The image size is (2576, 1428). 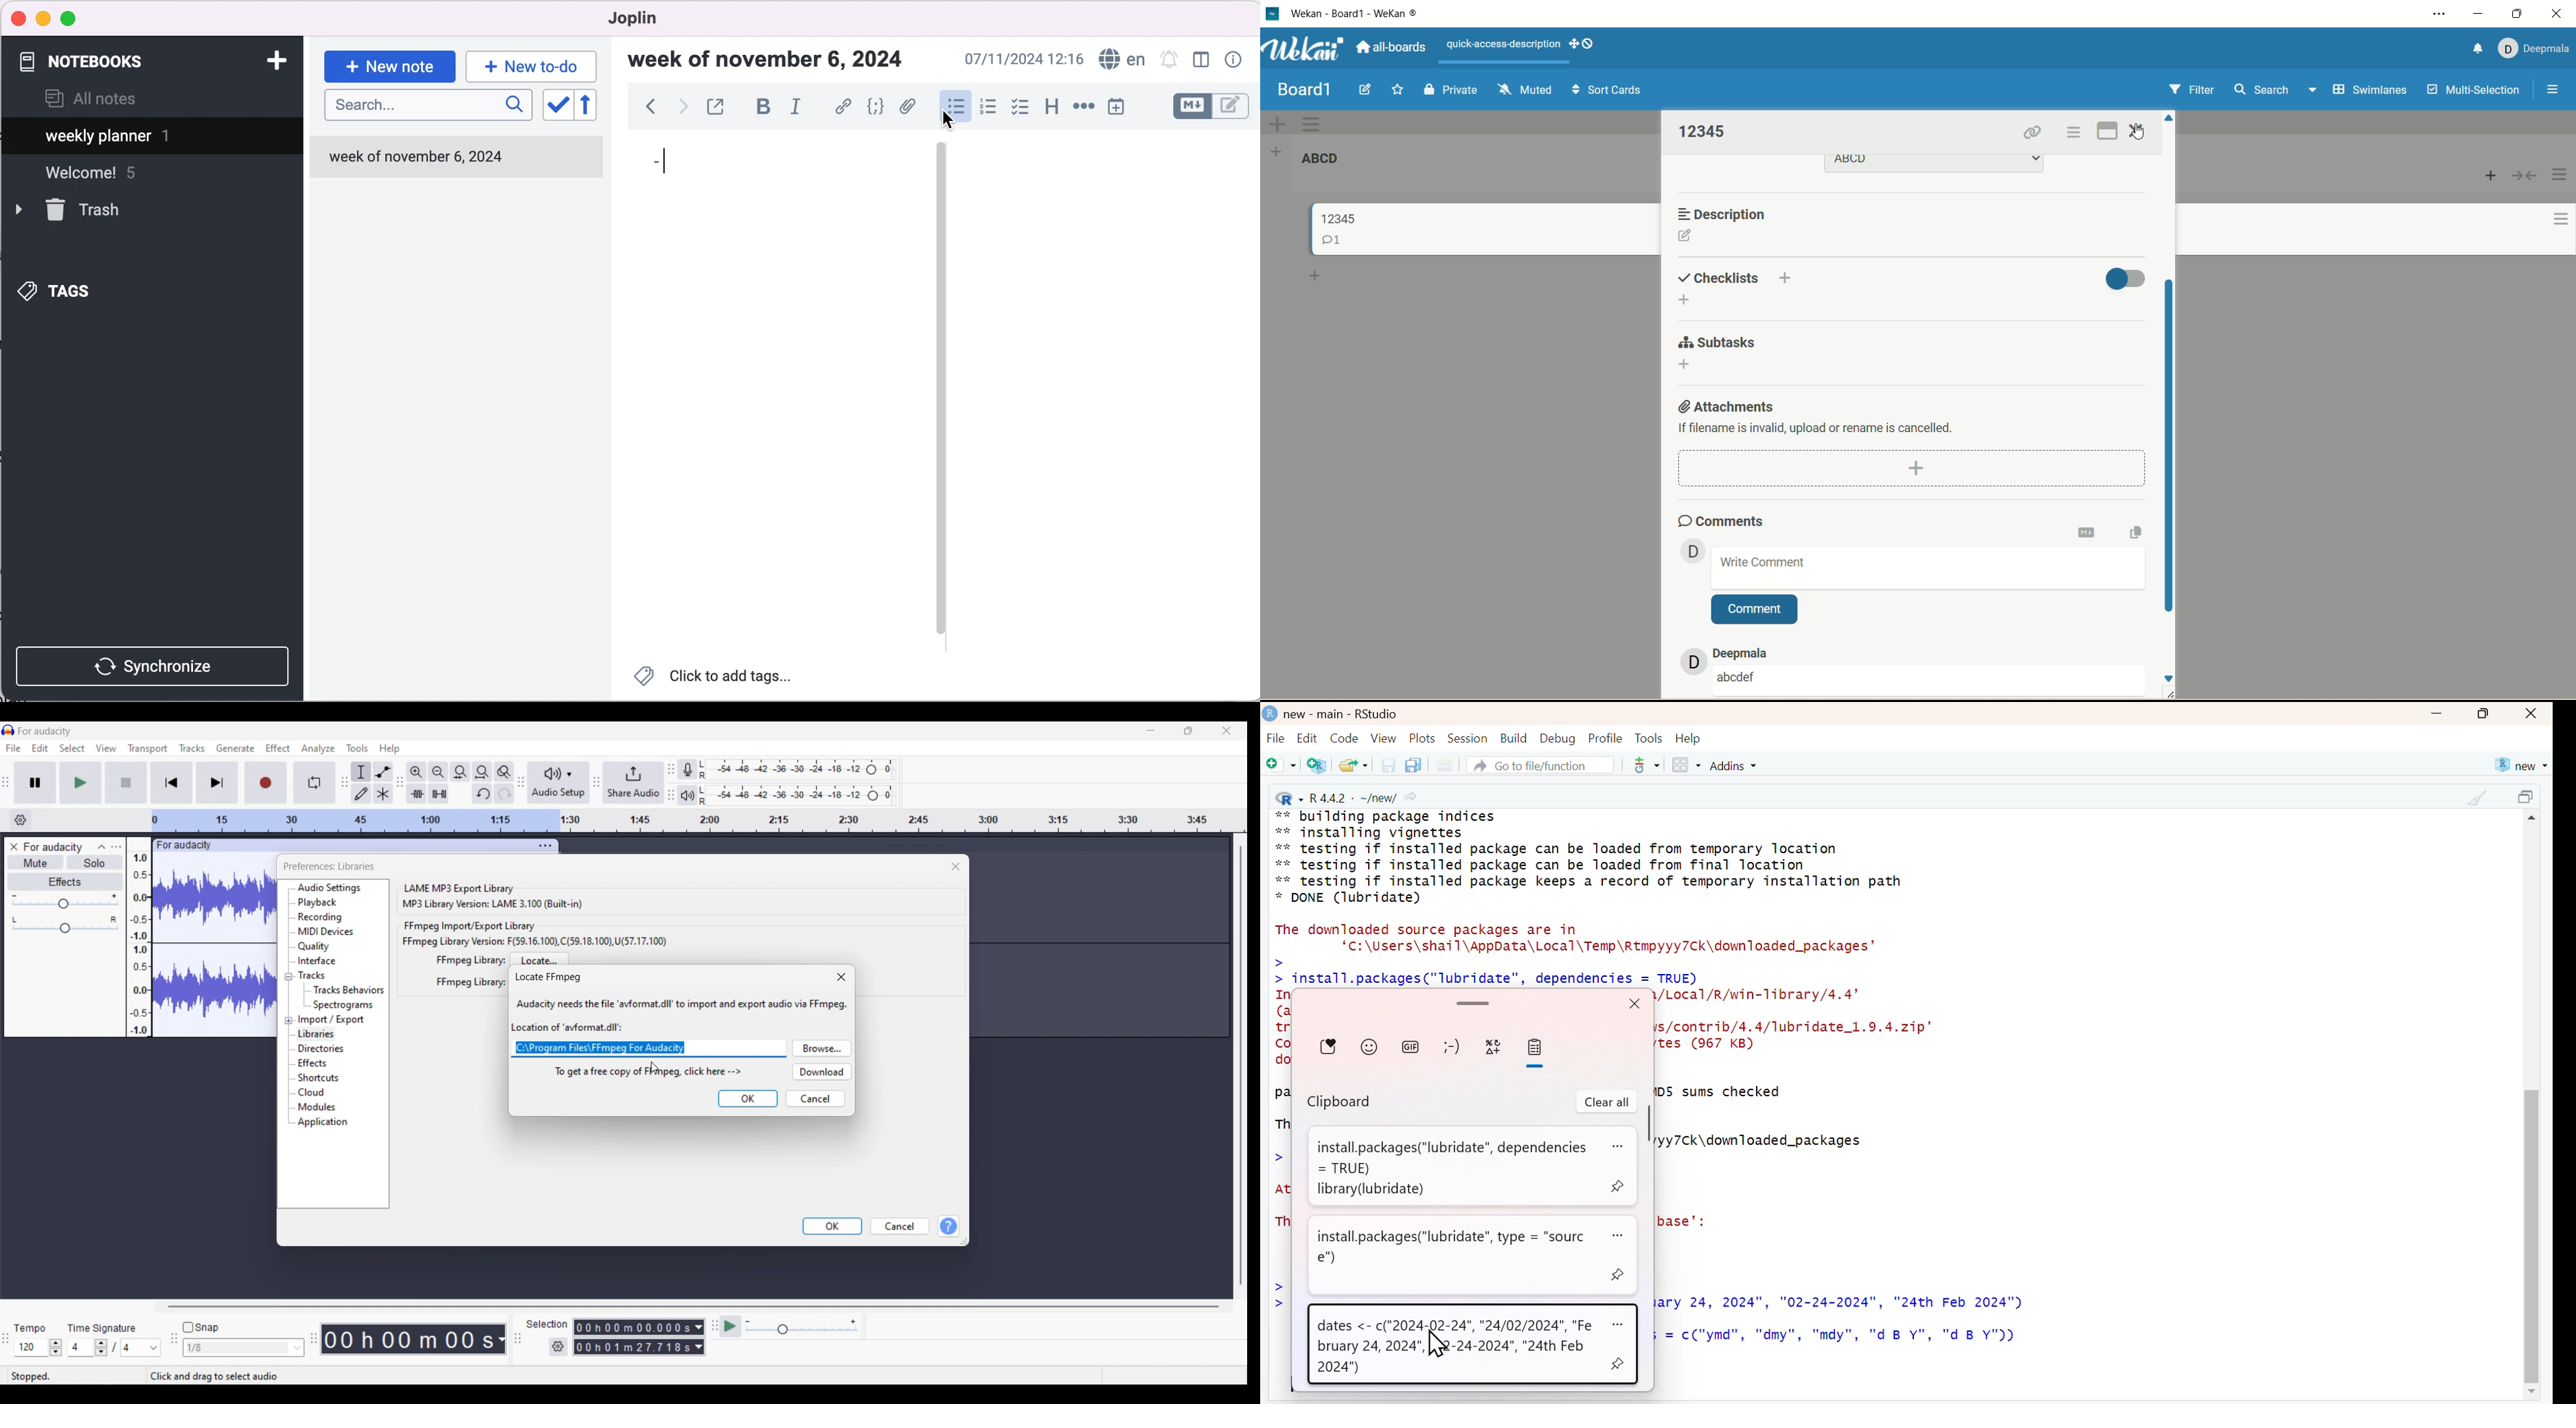 What do you see at coordinates (428, 105) in the screenshot?
I see `search` at bounding box center [428, 105].